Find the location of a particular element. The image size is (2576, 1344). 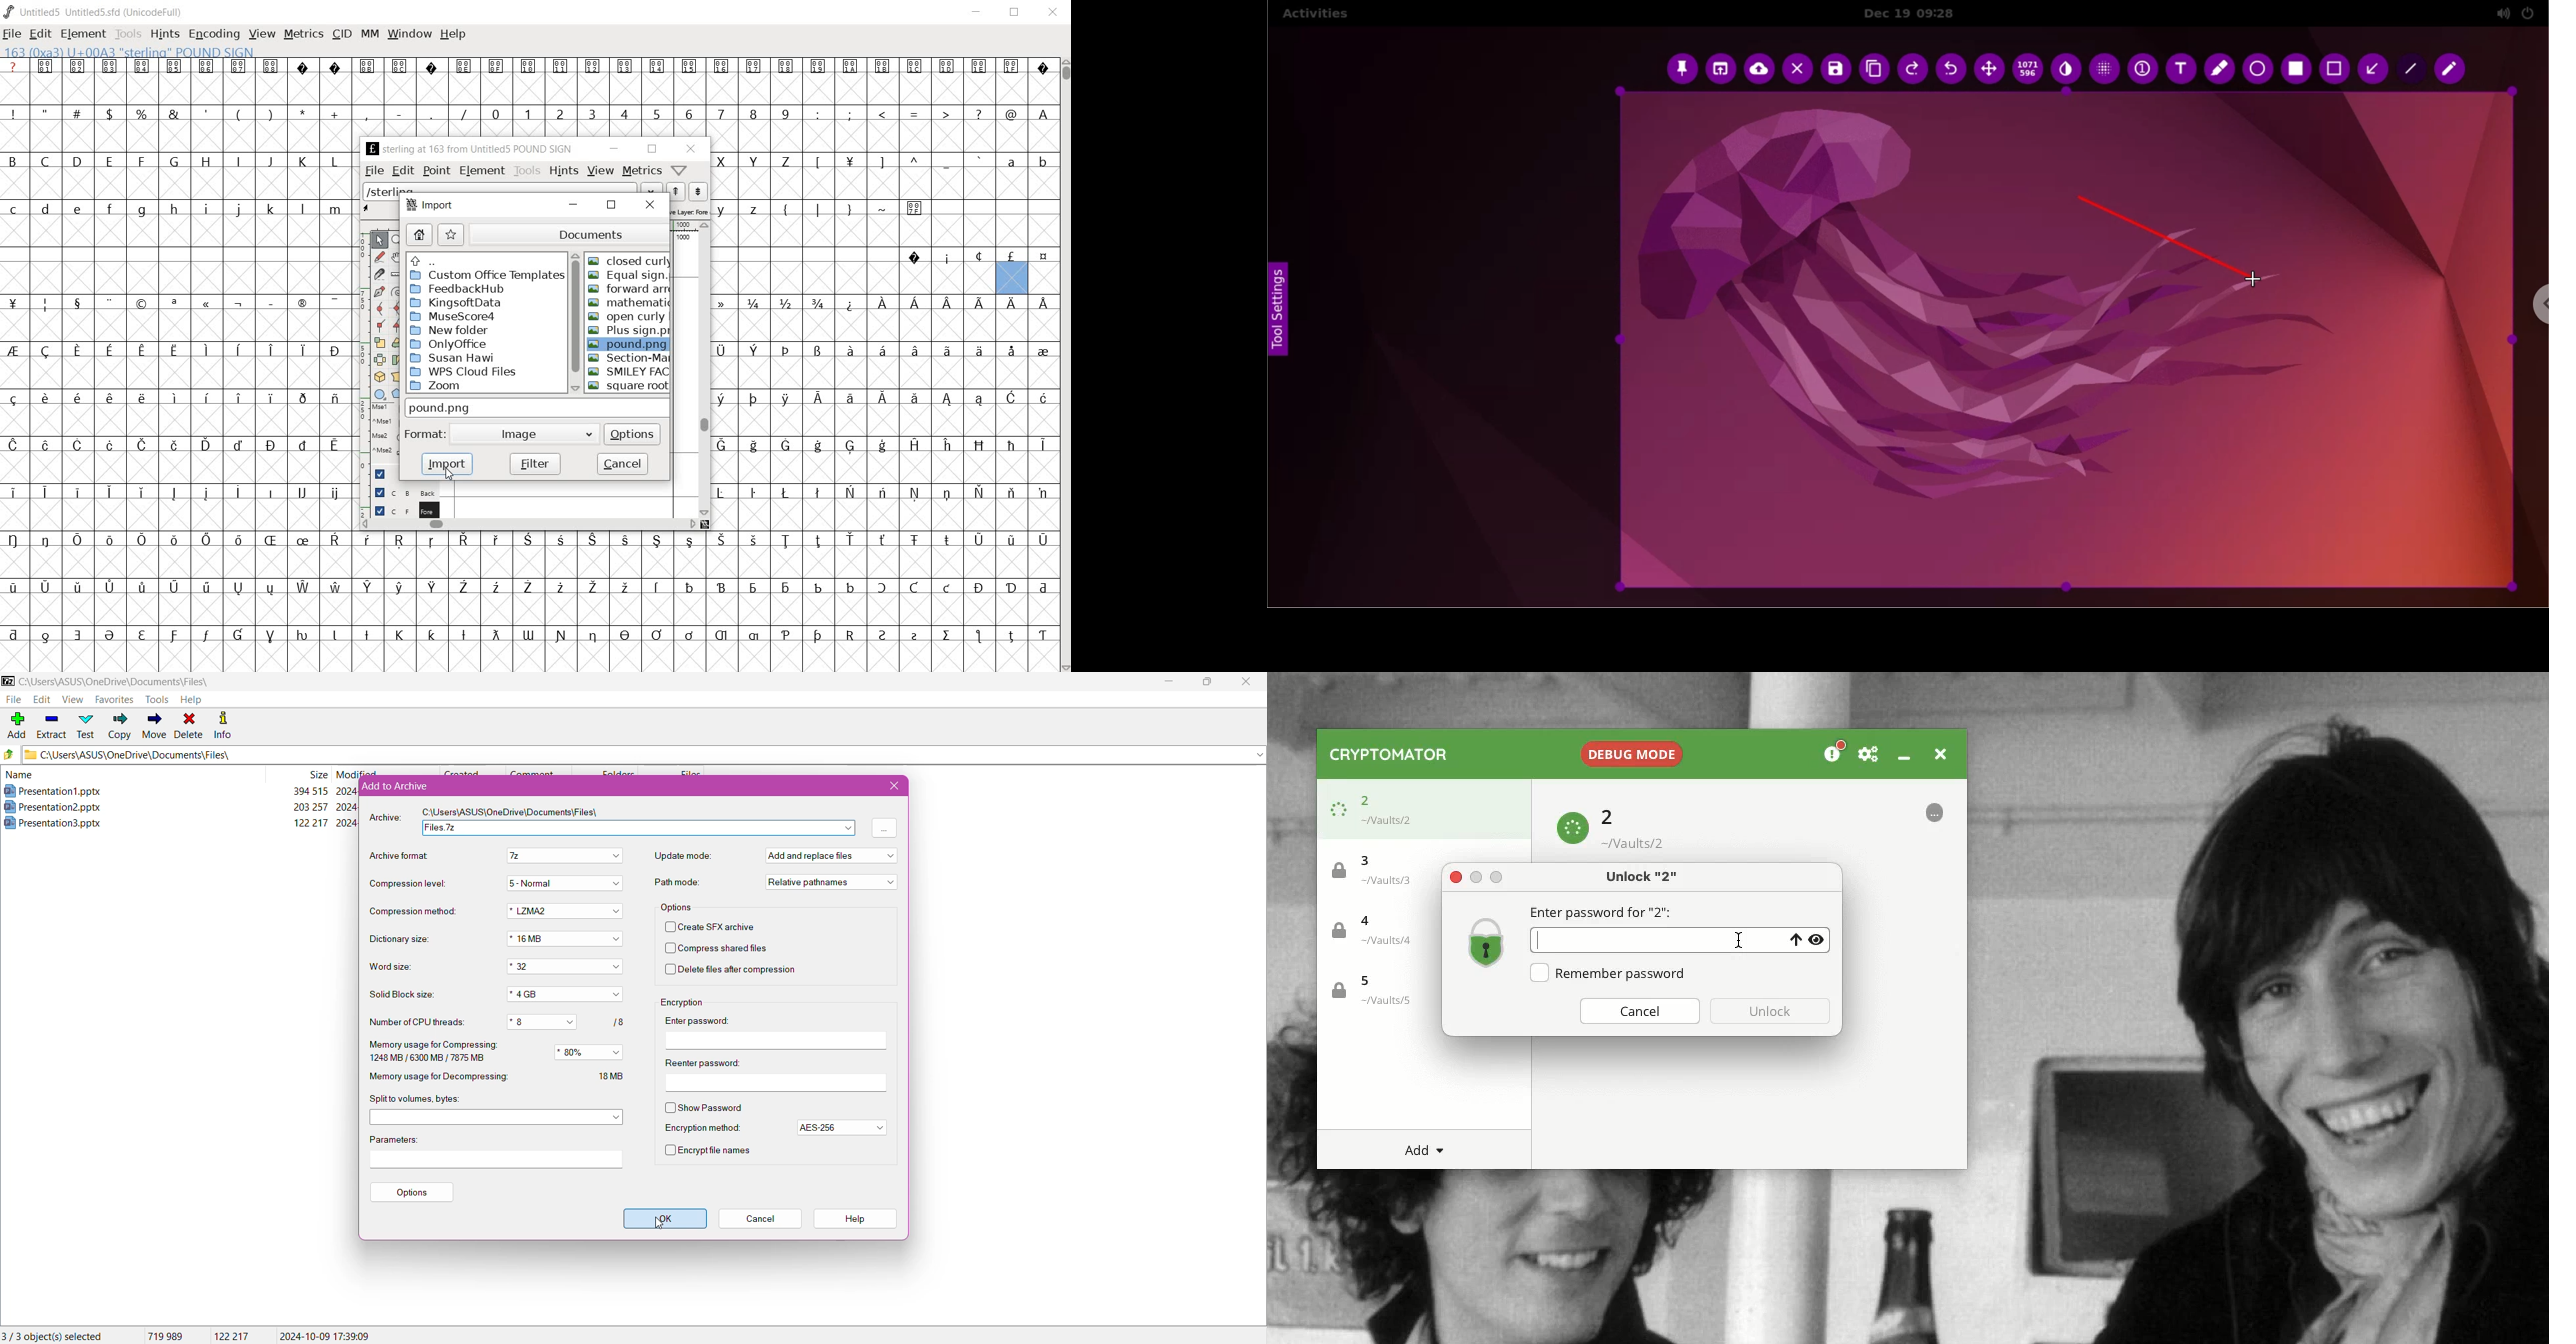

Compress shared files  is located at coordinates (717, 949).